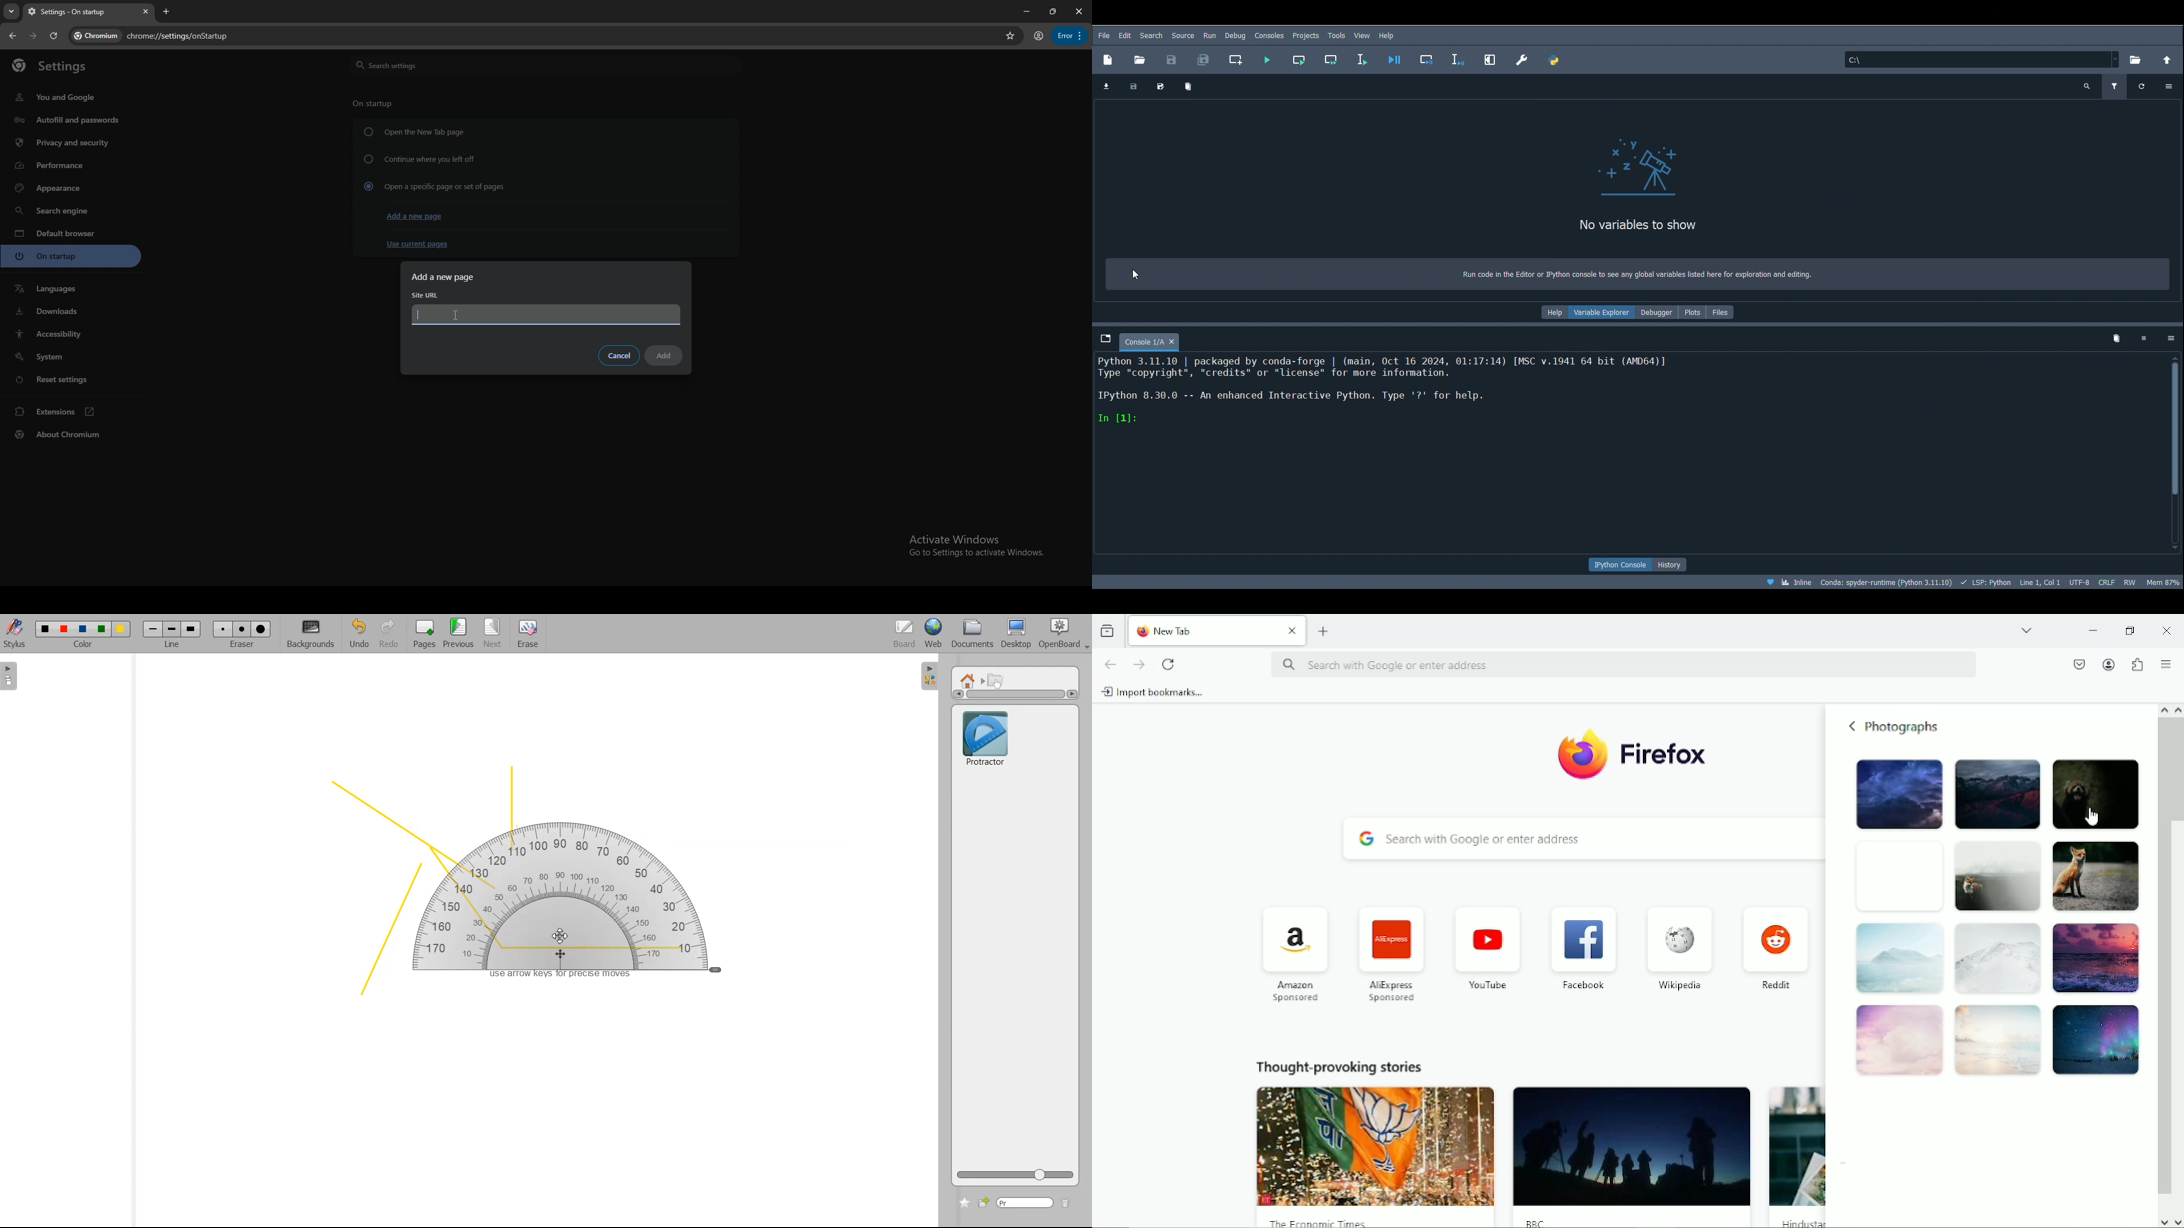  I want to click on Minimize, so click(2094, 629).